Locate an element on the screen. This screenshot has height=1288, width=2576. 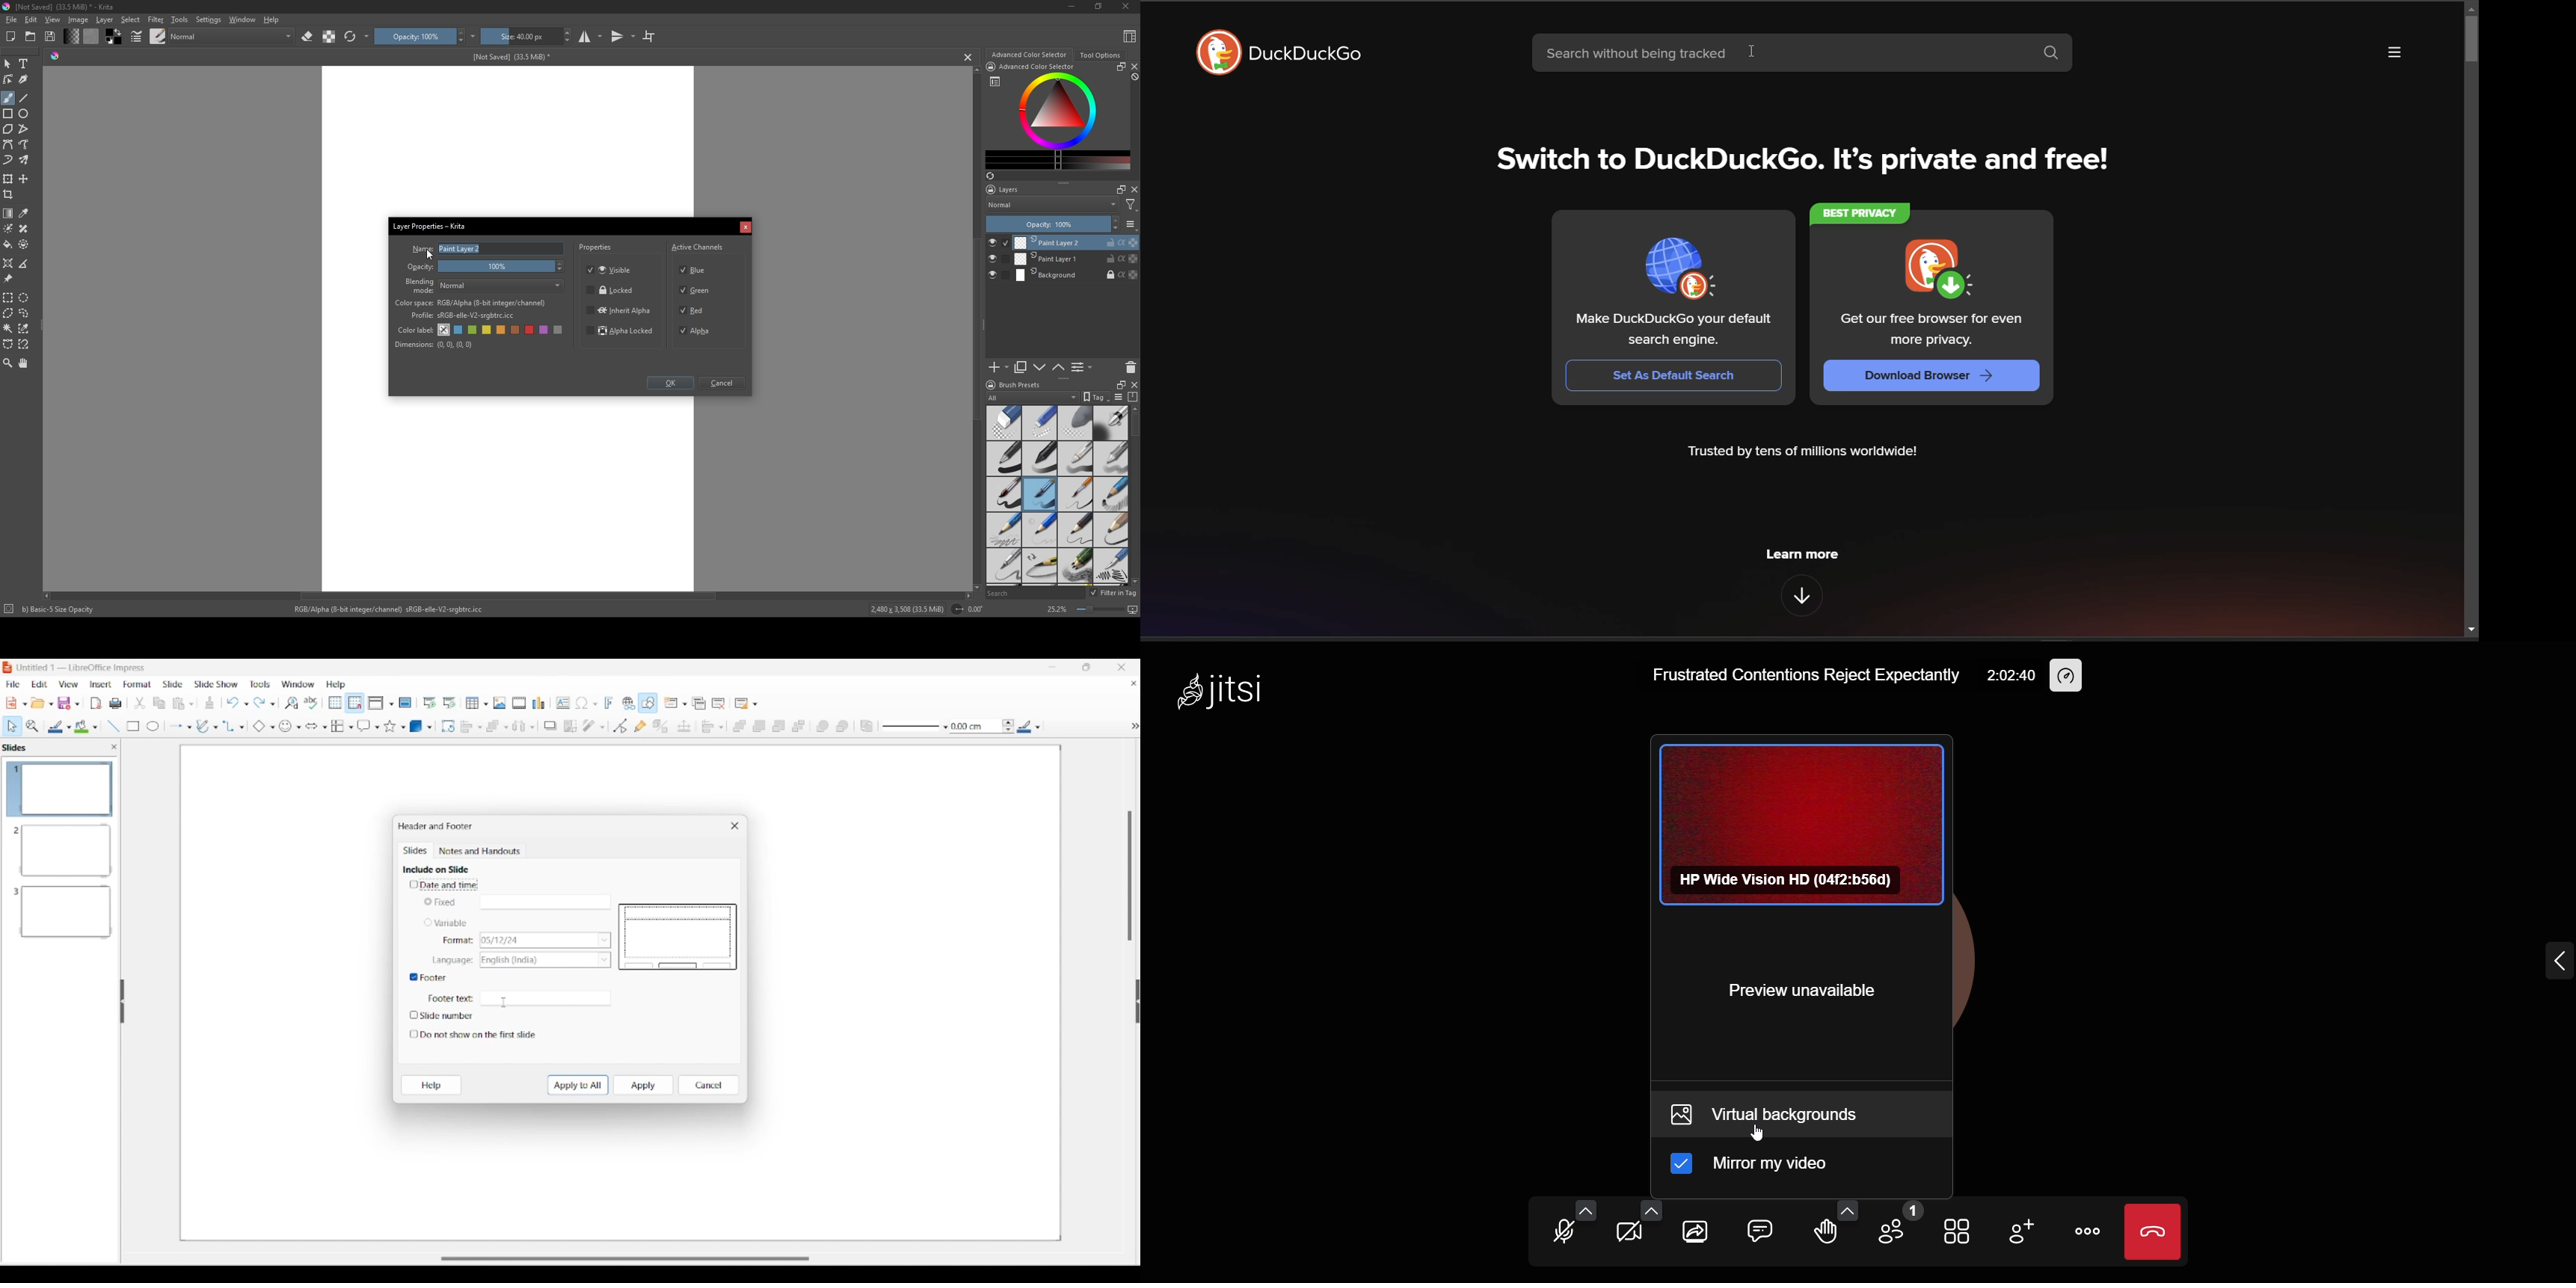
Toggle for variable is located at coordinates (444, 922).